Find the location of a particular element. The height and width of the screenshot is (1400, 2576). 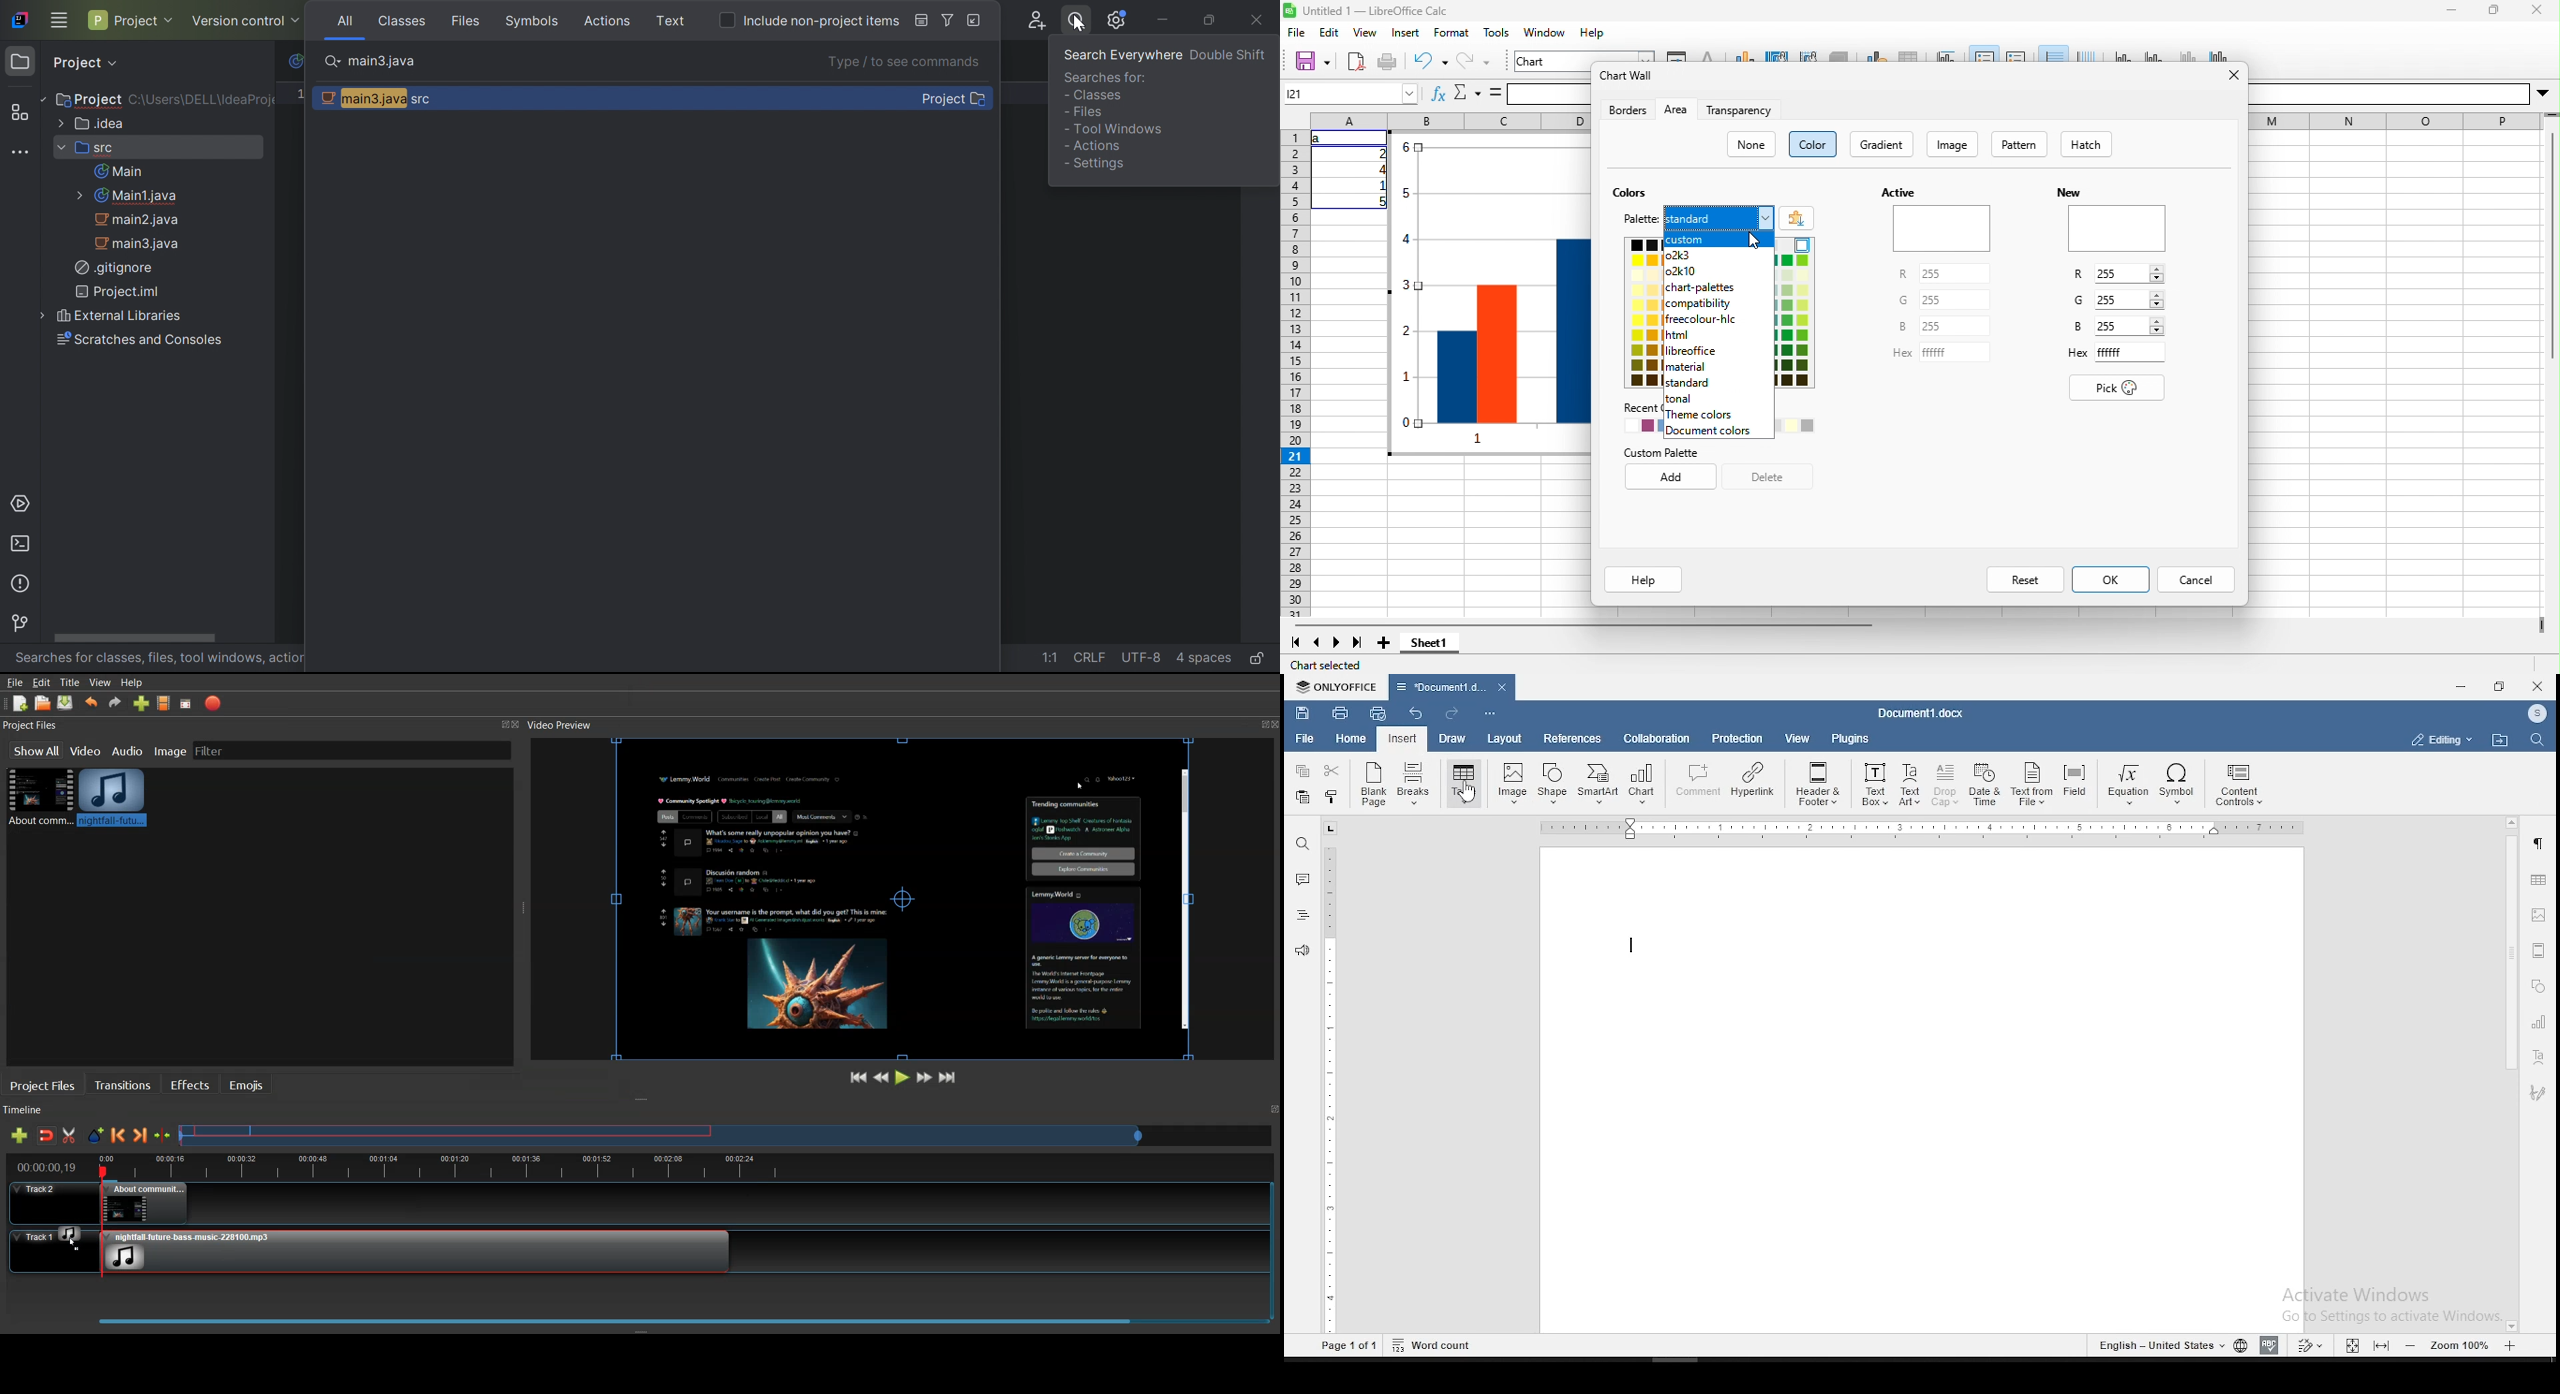

help is located at coordinates (1644, 580).